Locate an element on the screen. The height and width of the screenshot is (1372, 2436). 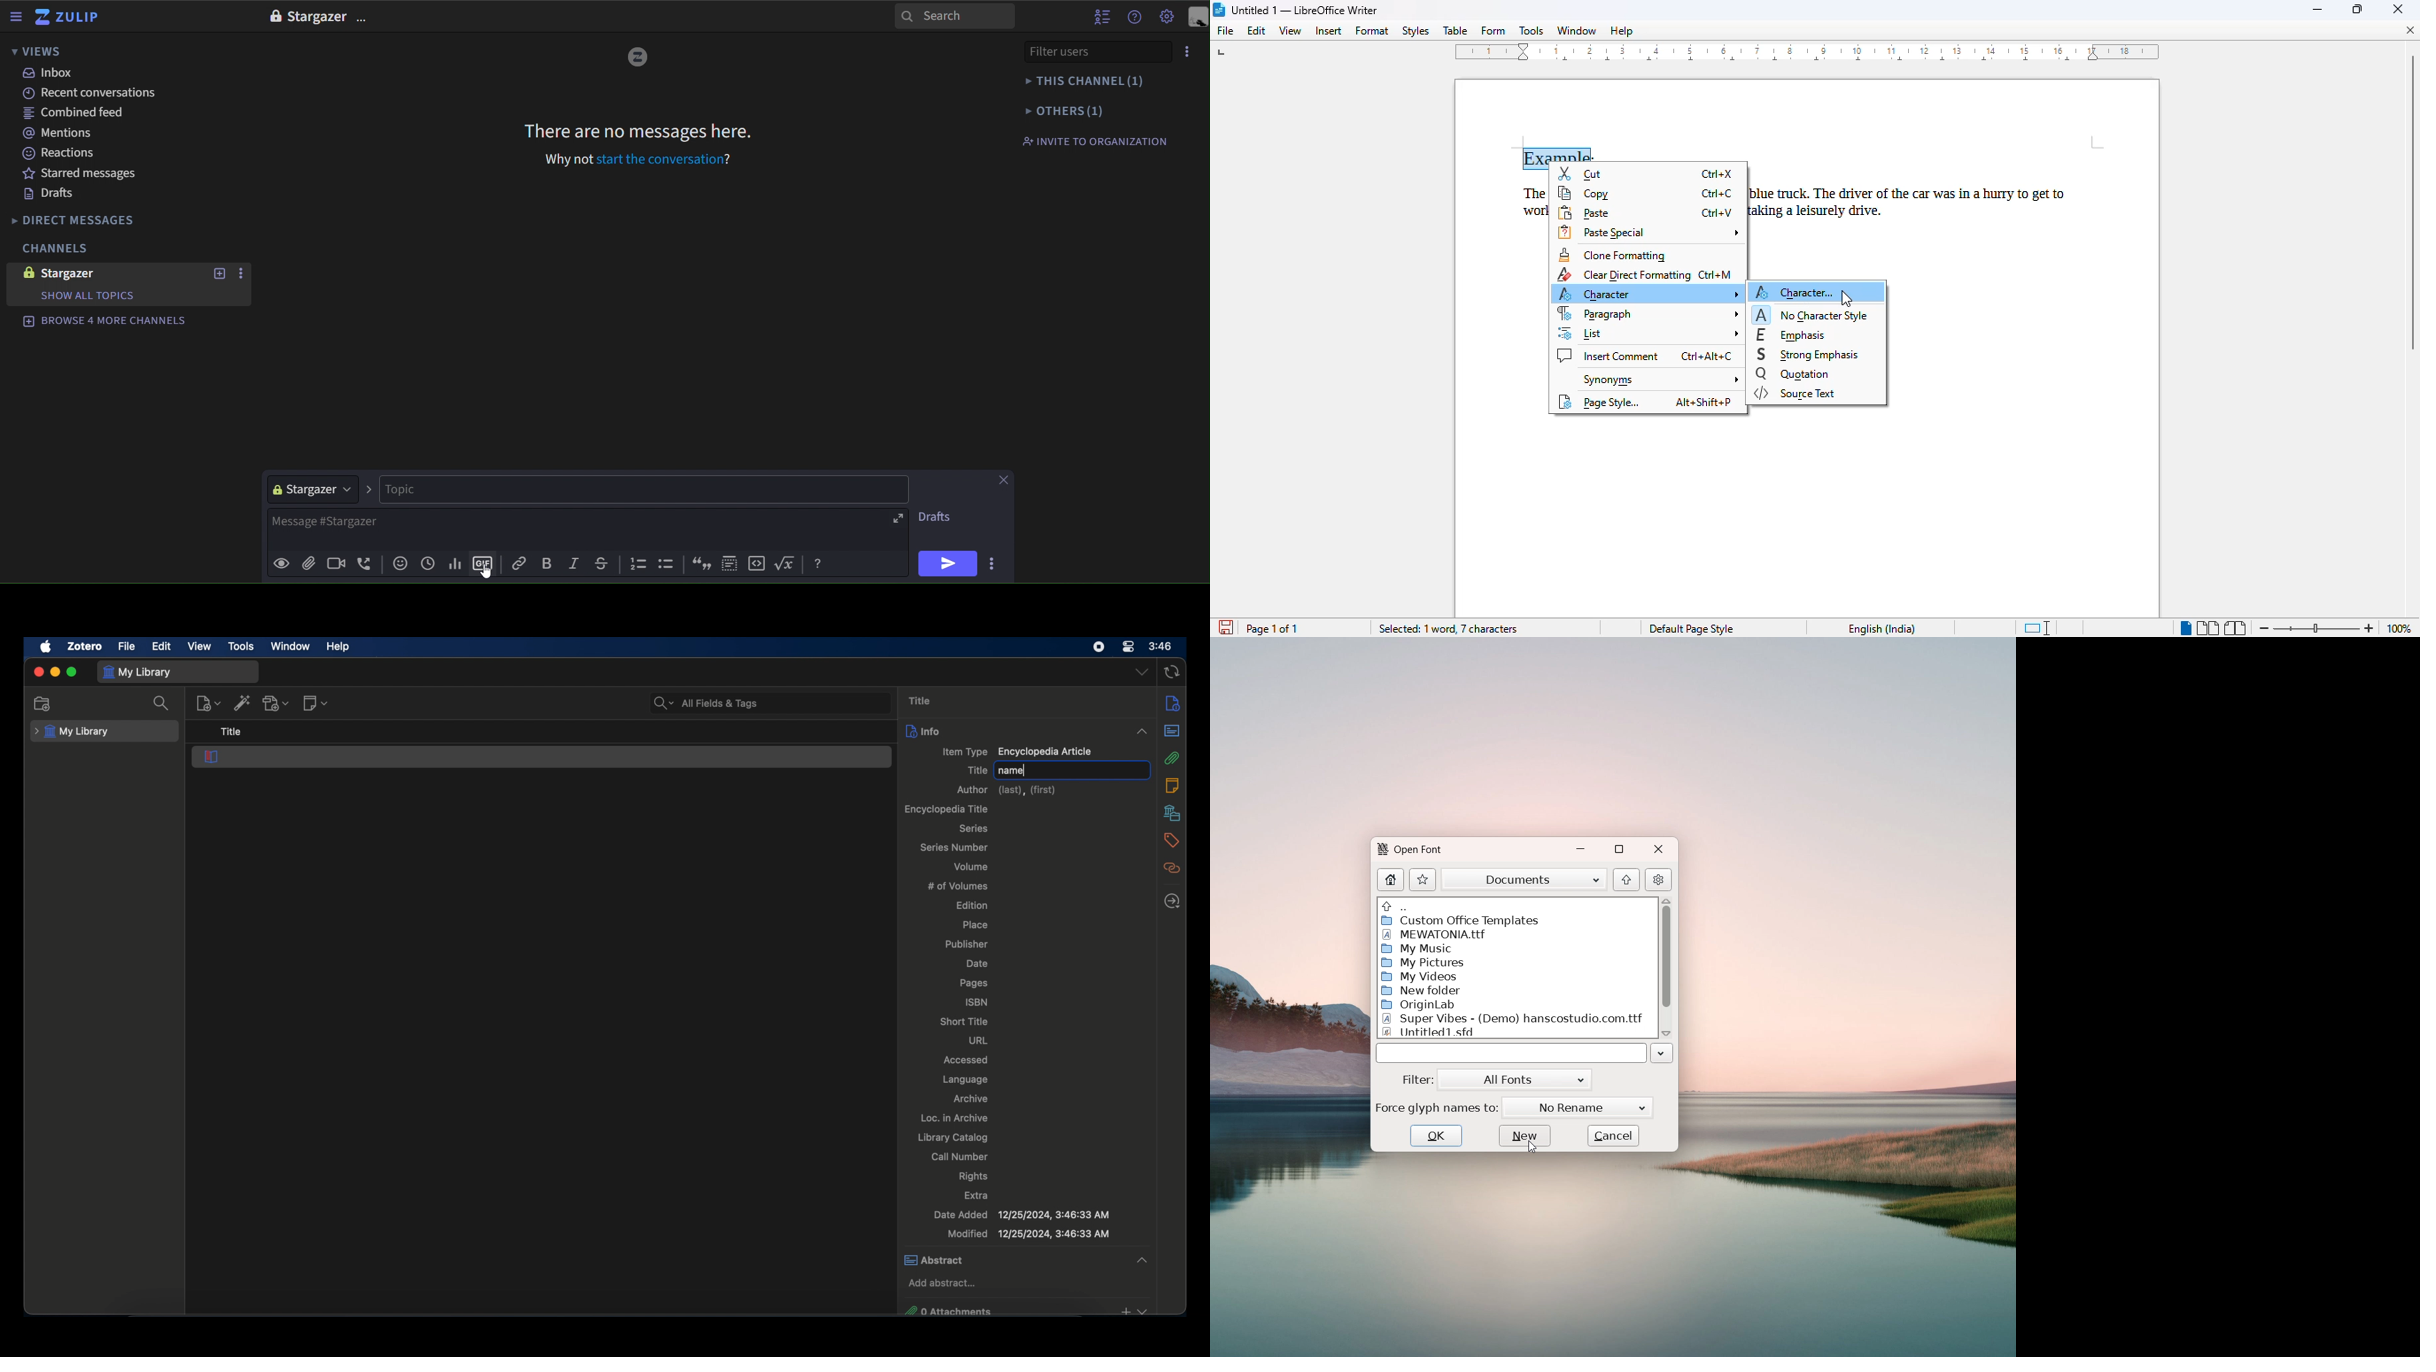
add global time is located at coordinates (428, 563).